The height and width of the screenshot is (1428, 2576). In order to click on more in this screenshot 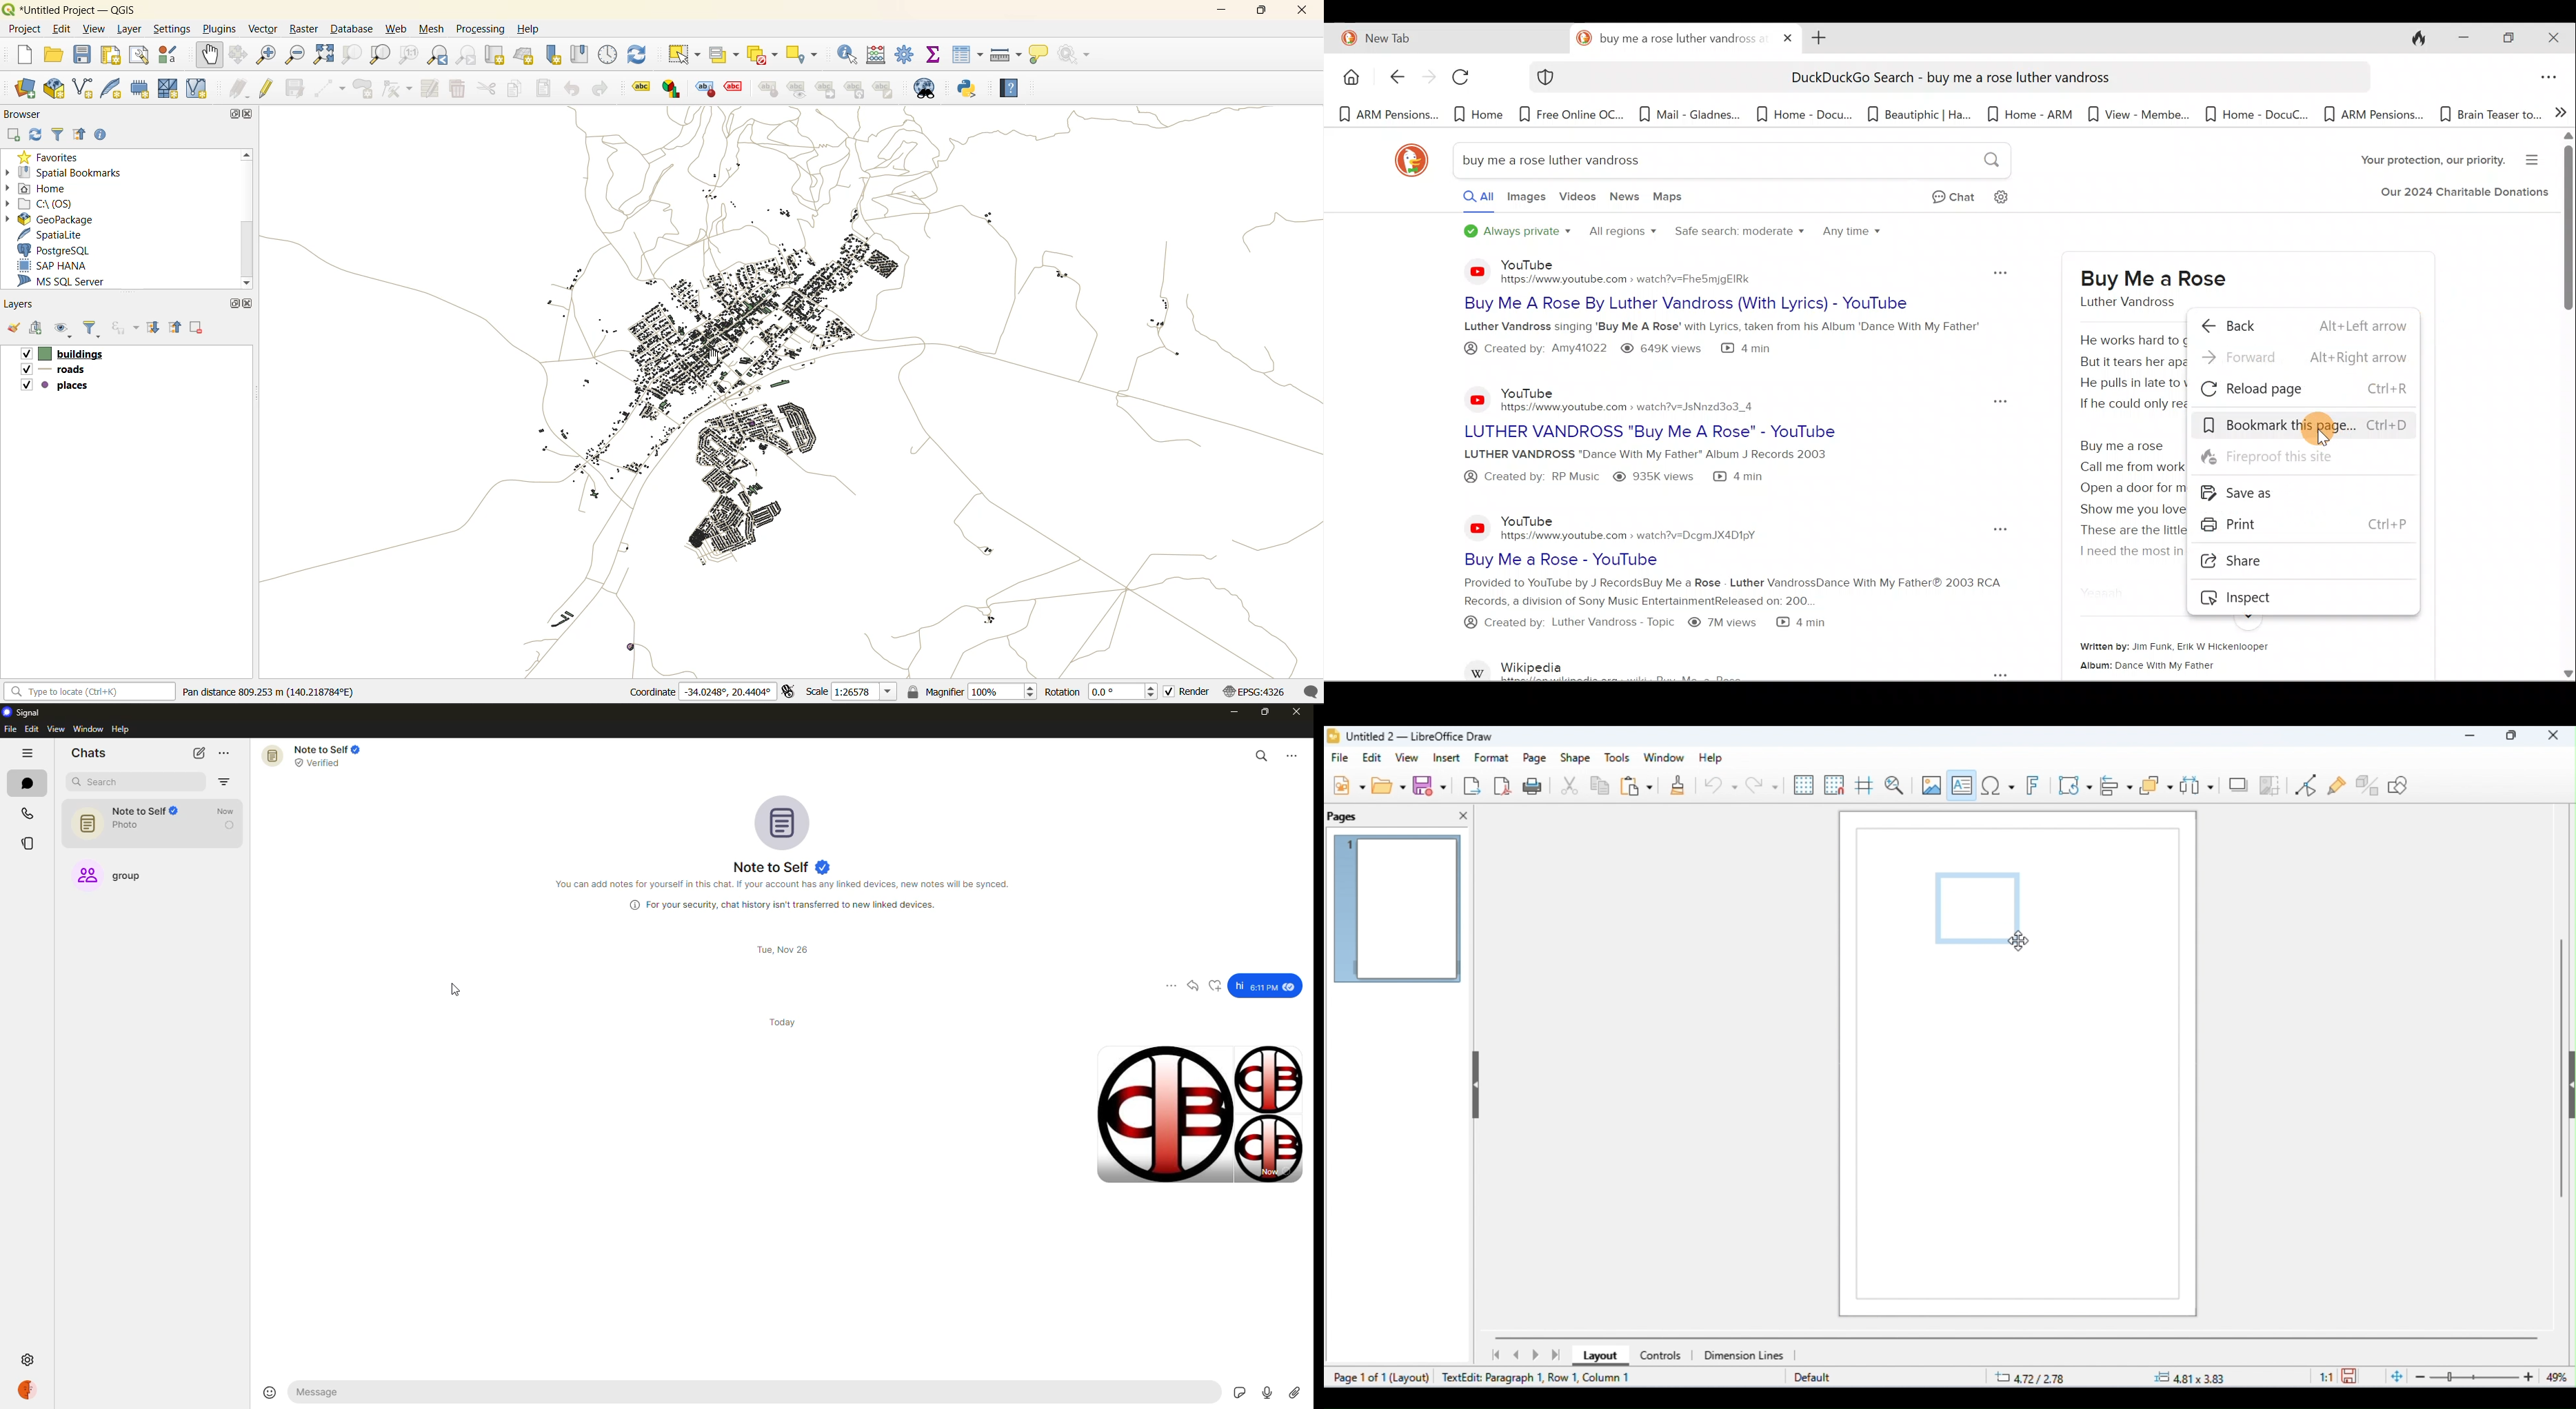, I will do `click(1167, 986)`.